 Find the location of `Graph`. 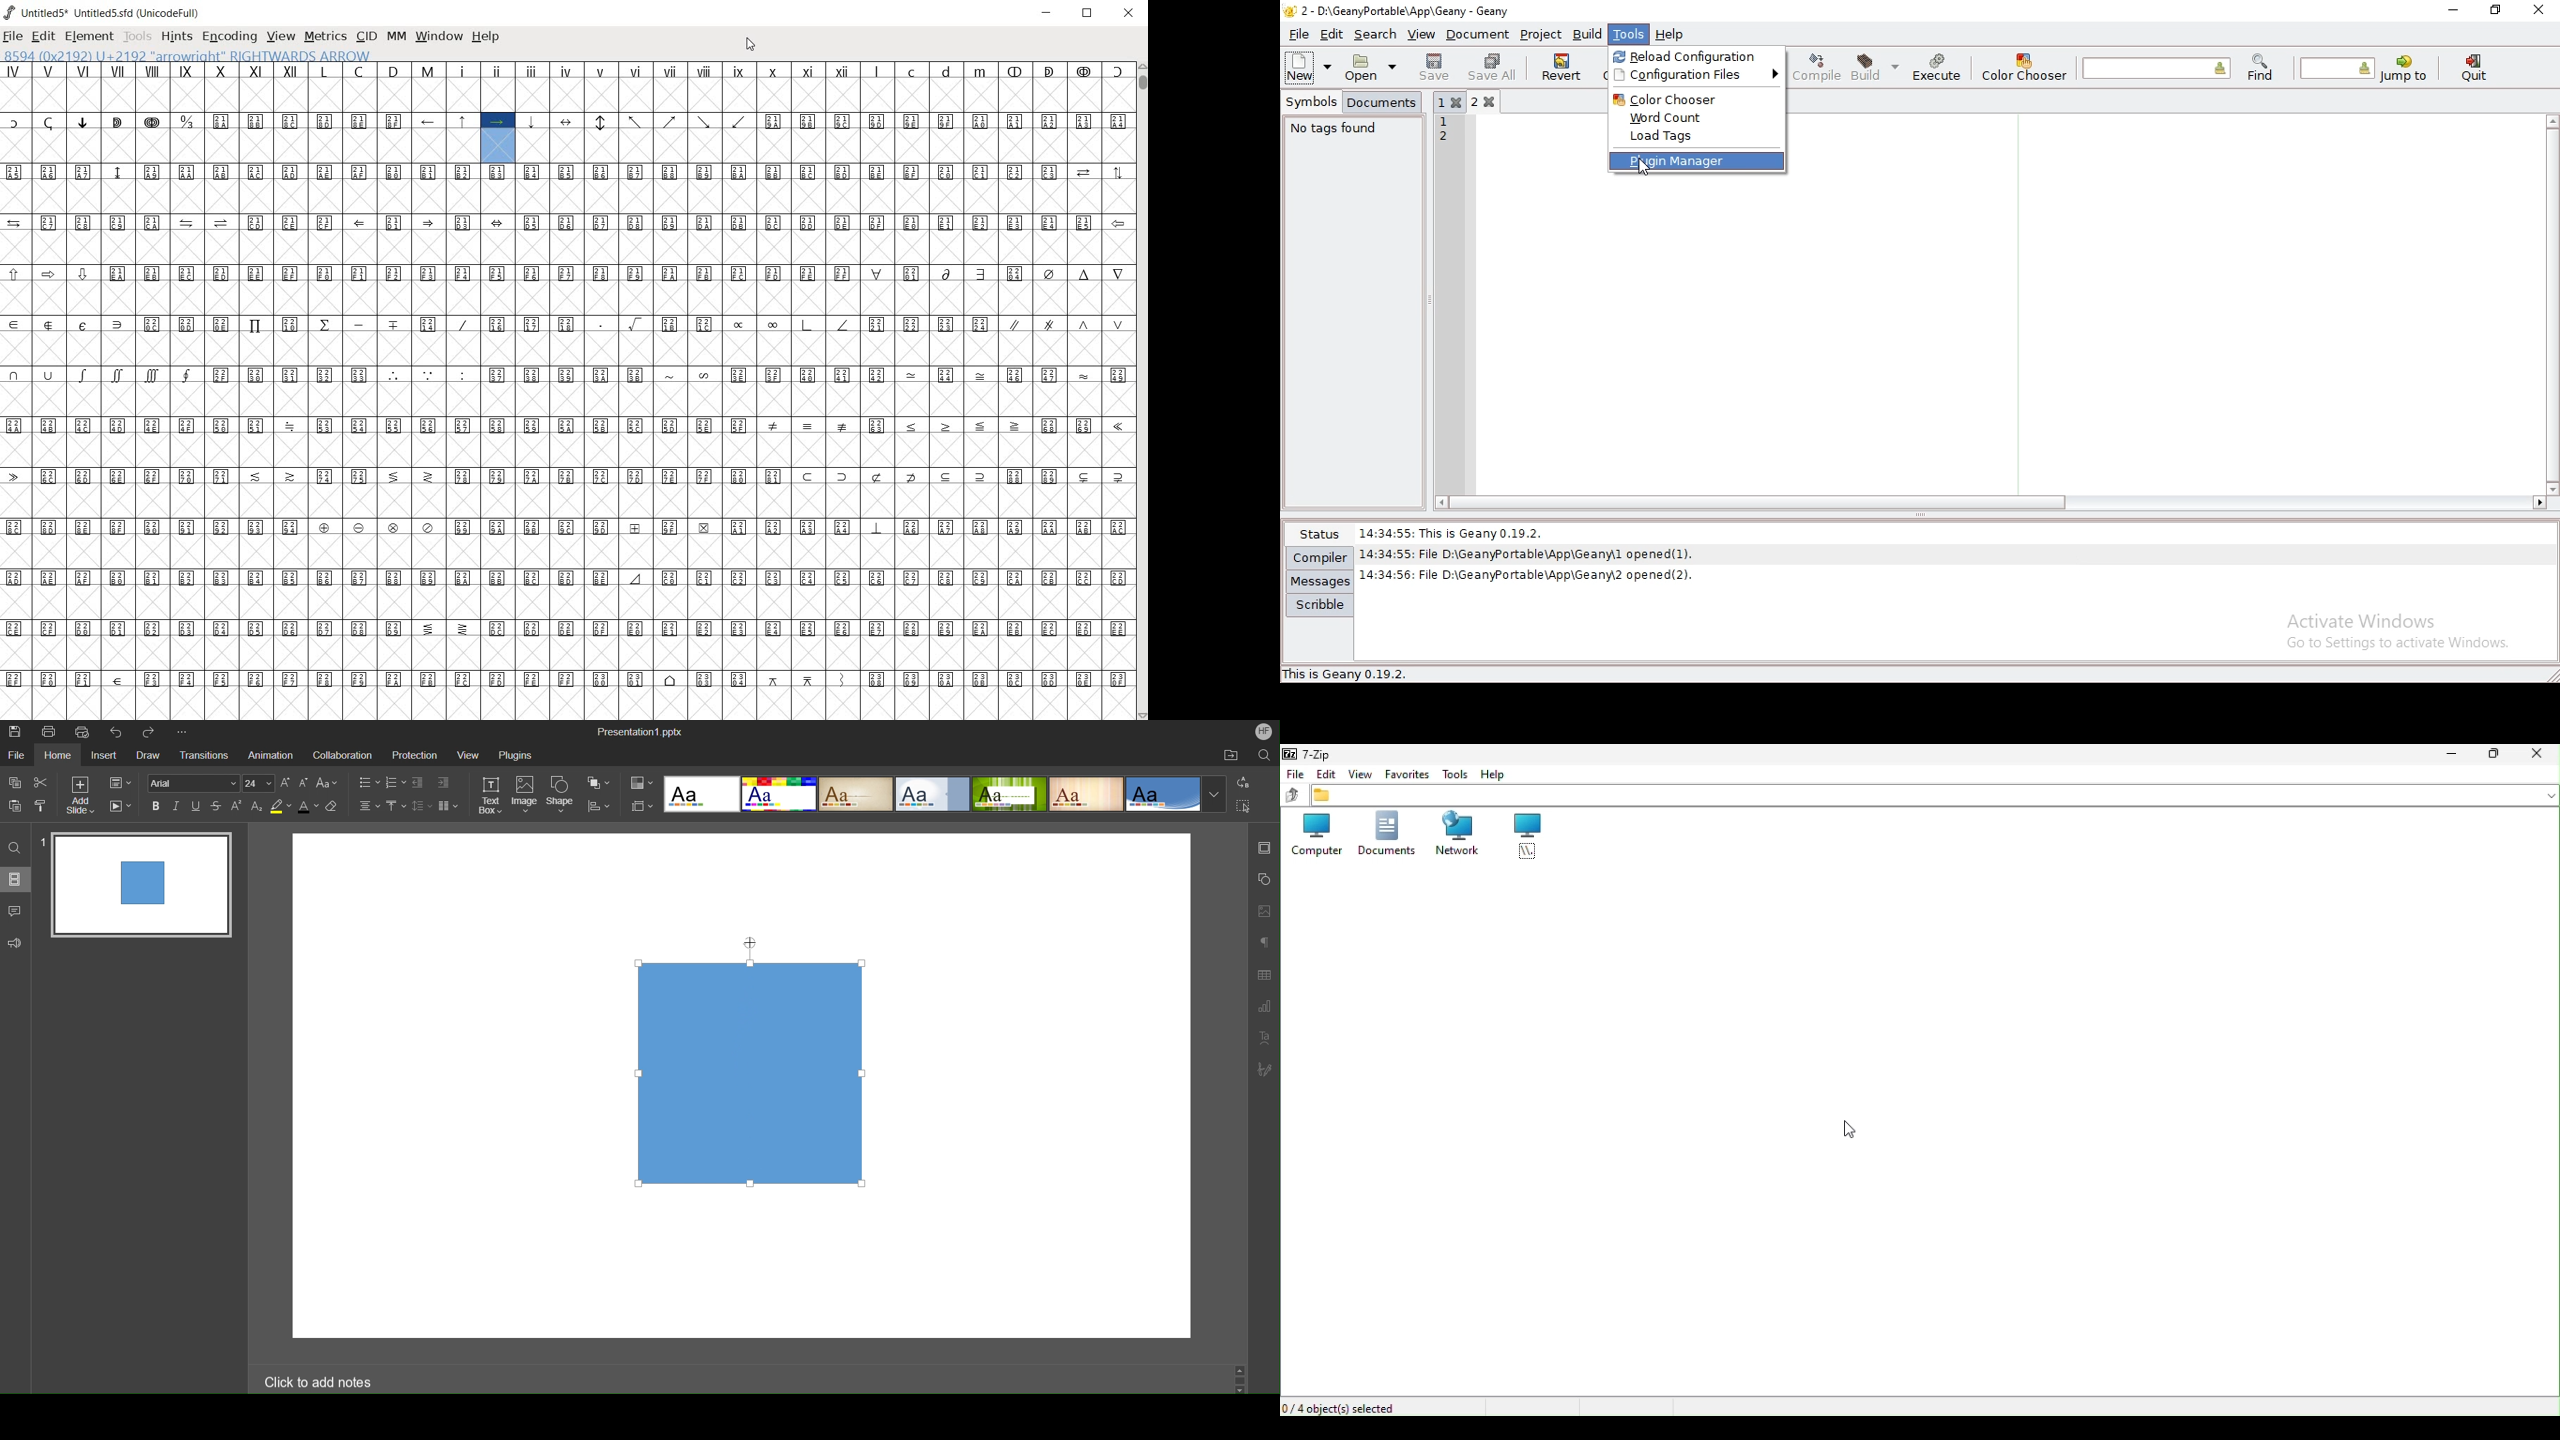

Graph is located at coordinates (1264, 1009).